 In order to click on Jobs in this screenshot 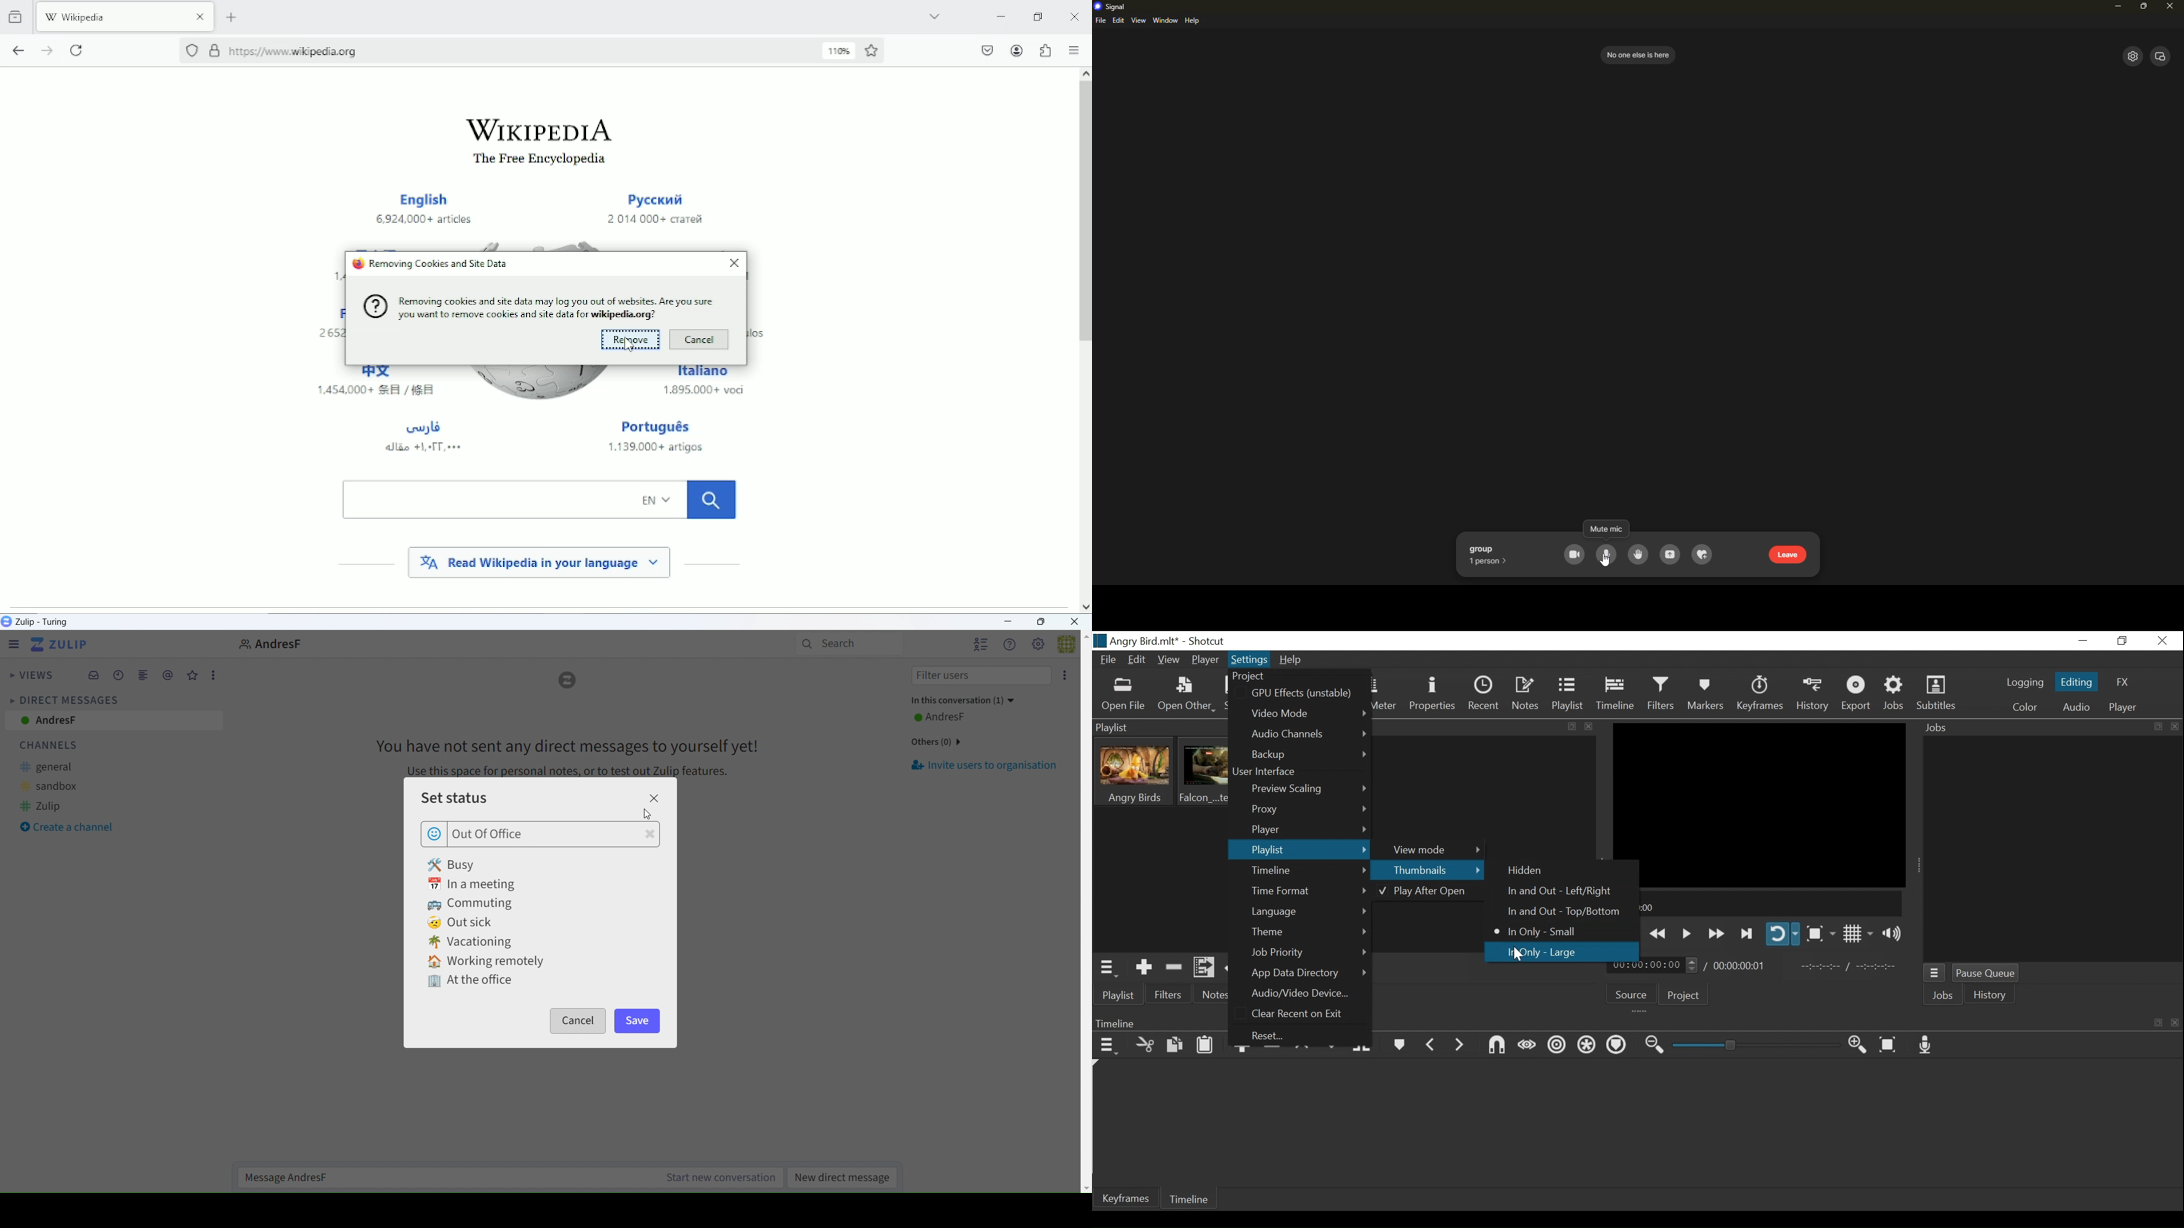, I will do `click(1944, 995)`.